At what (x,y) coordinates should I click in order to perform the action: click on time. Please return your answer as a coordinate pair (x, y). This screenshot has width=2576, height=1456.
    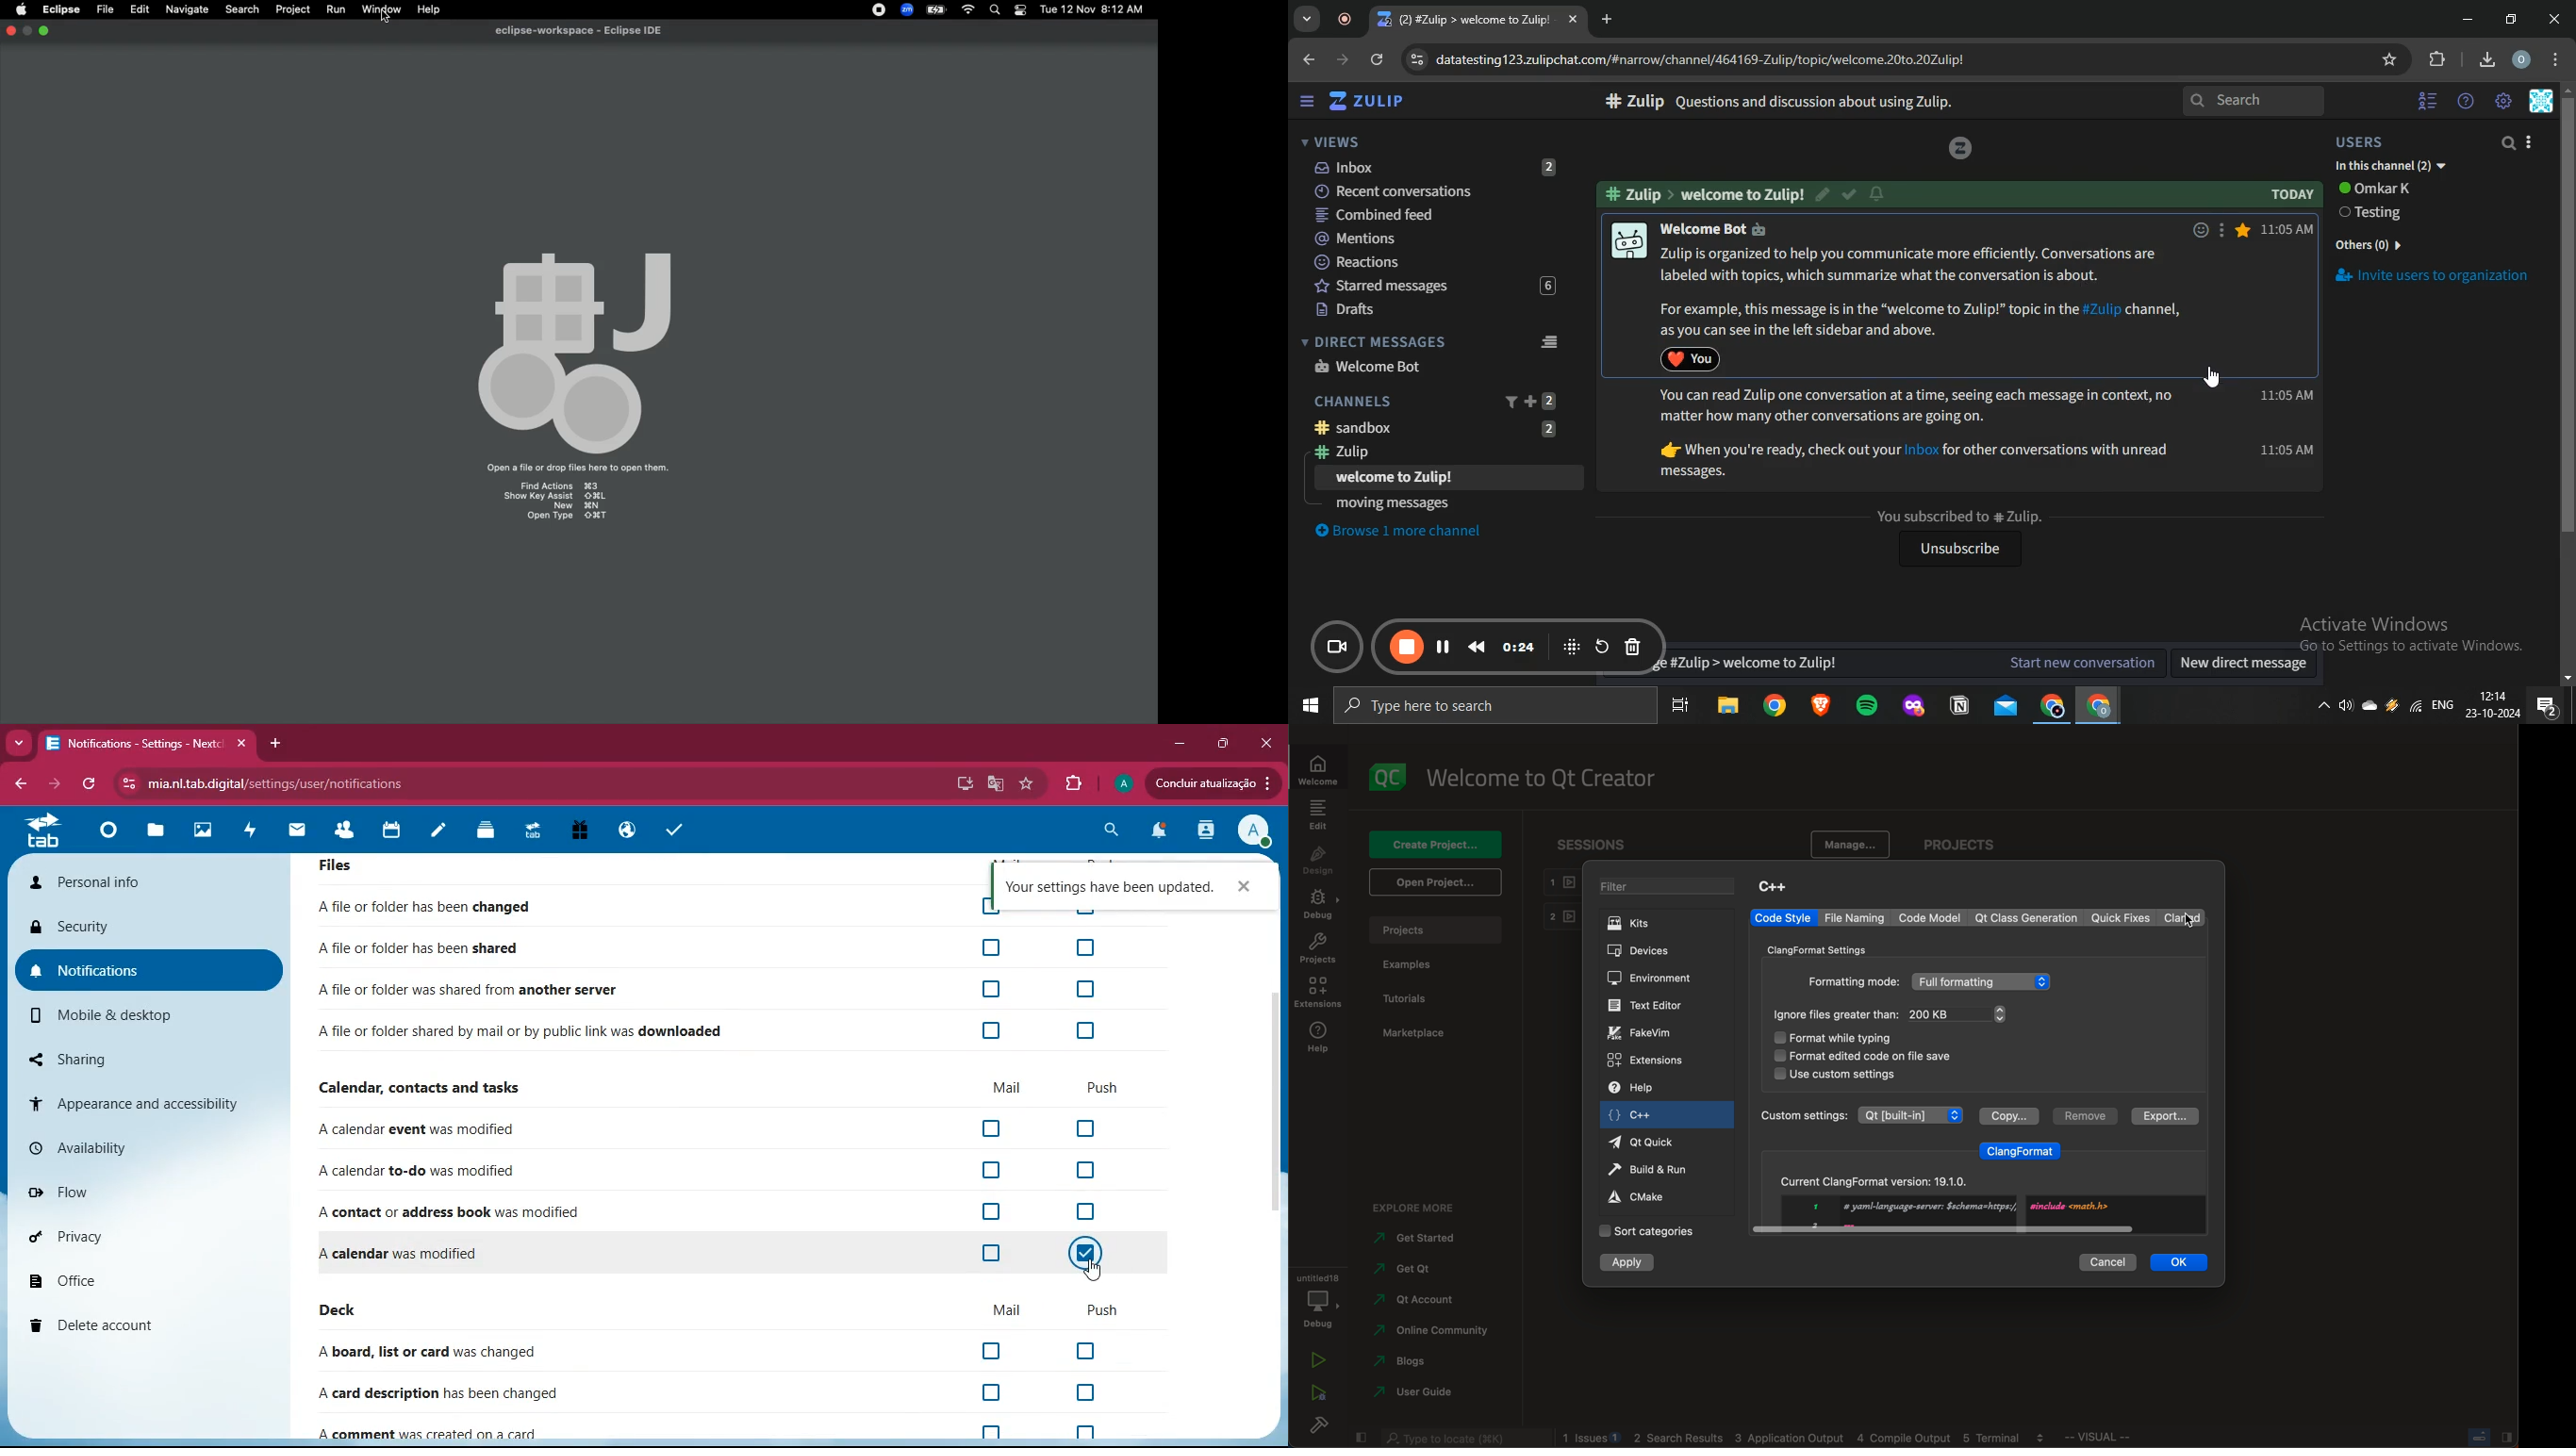
    Looking at the image, I should click on (2286, 345).